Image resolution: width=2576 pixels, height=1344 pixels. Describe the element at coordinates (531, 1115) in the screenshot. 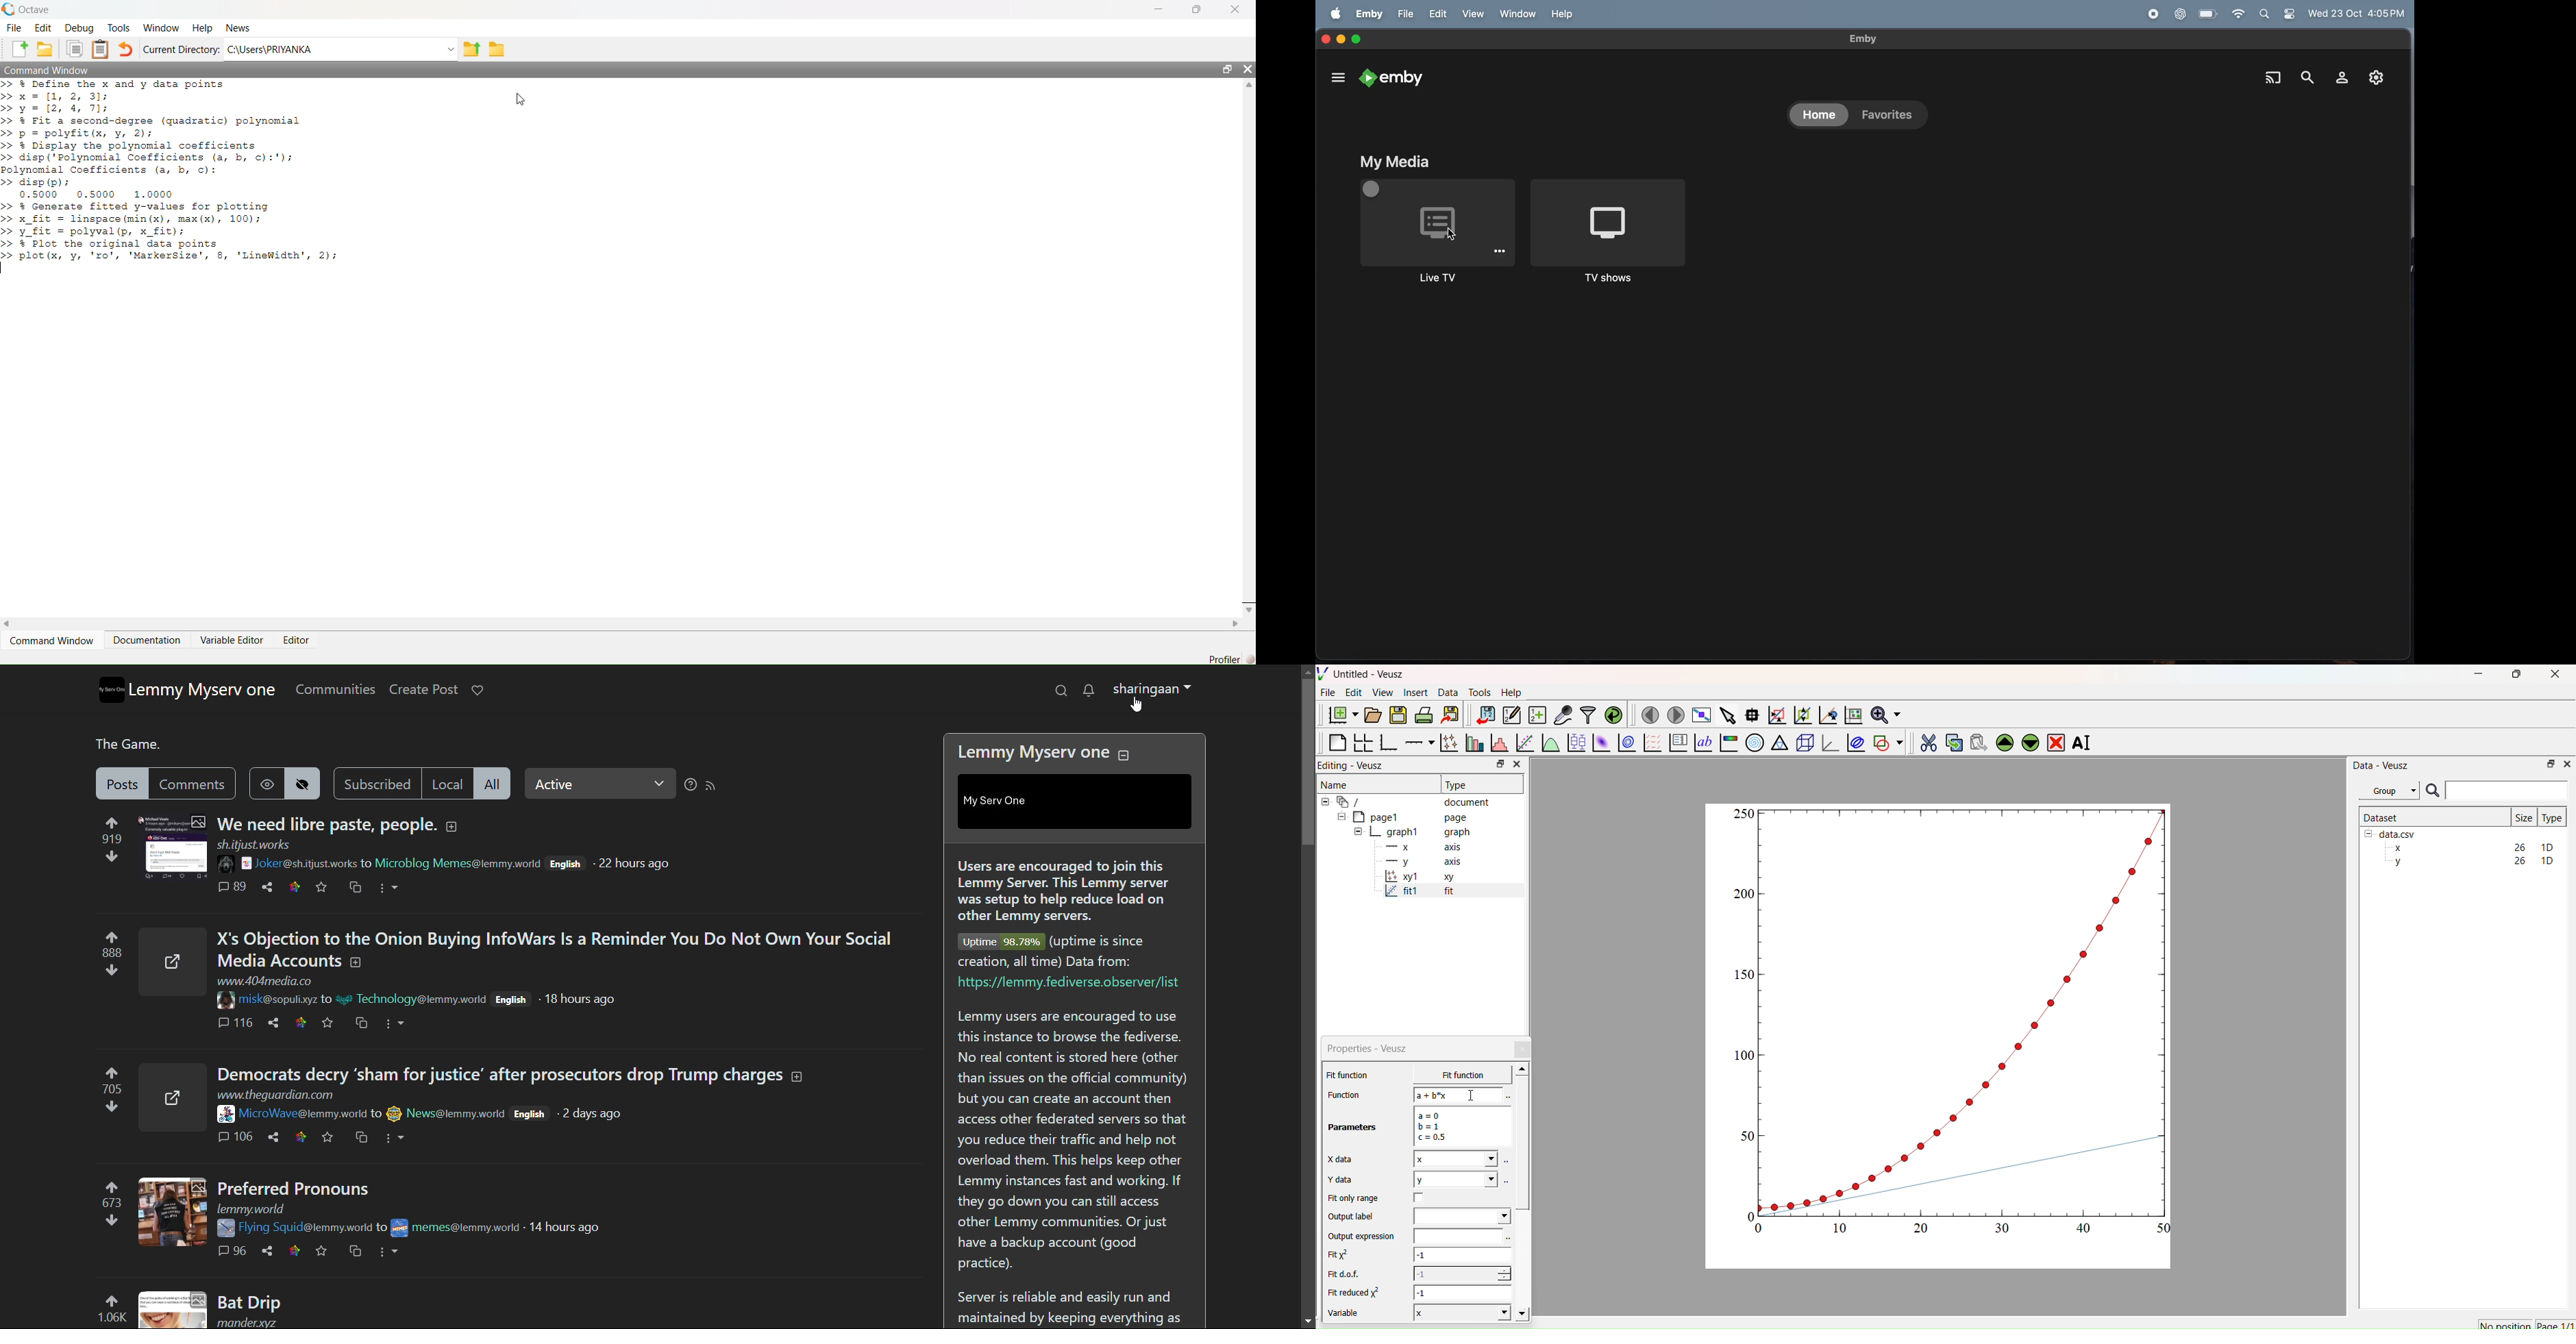

I see `English` at that location.